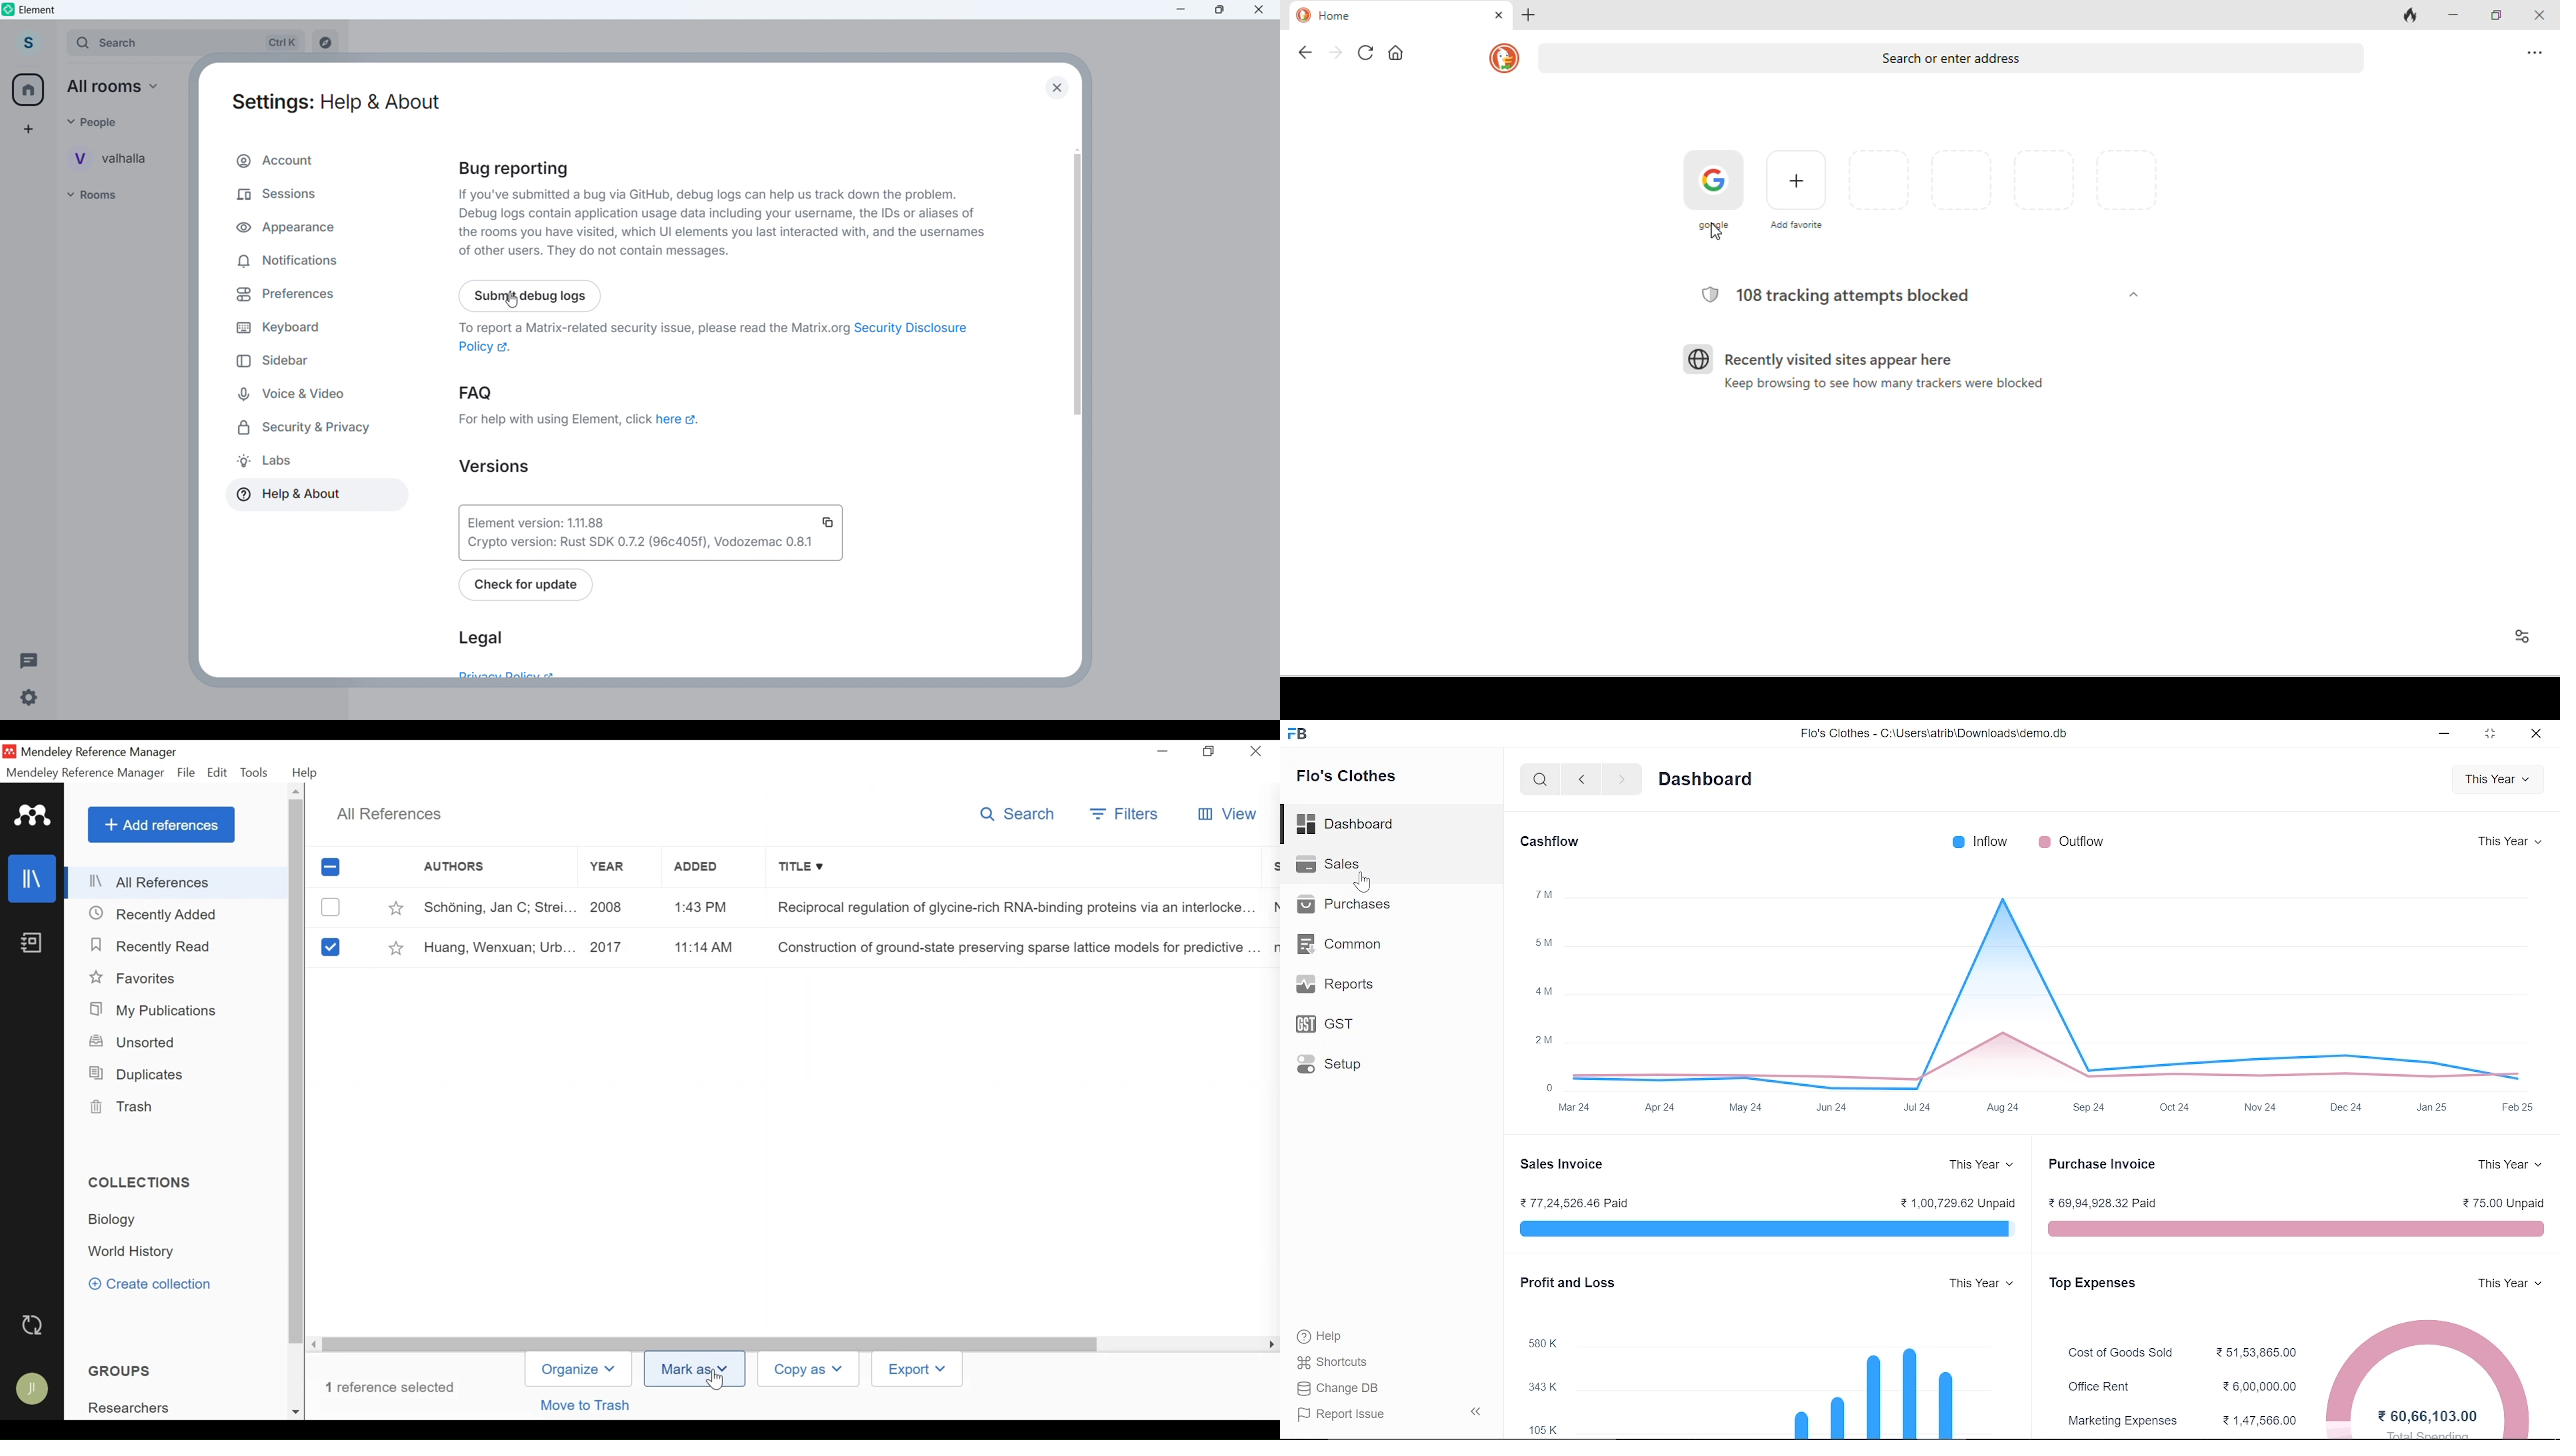 The height and width of the screenshot is (1456, 2576). Describe the element at coordinates (137, 977) in the screenshot. I see `Favorites` at that location.